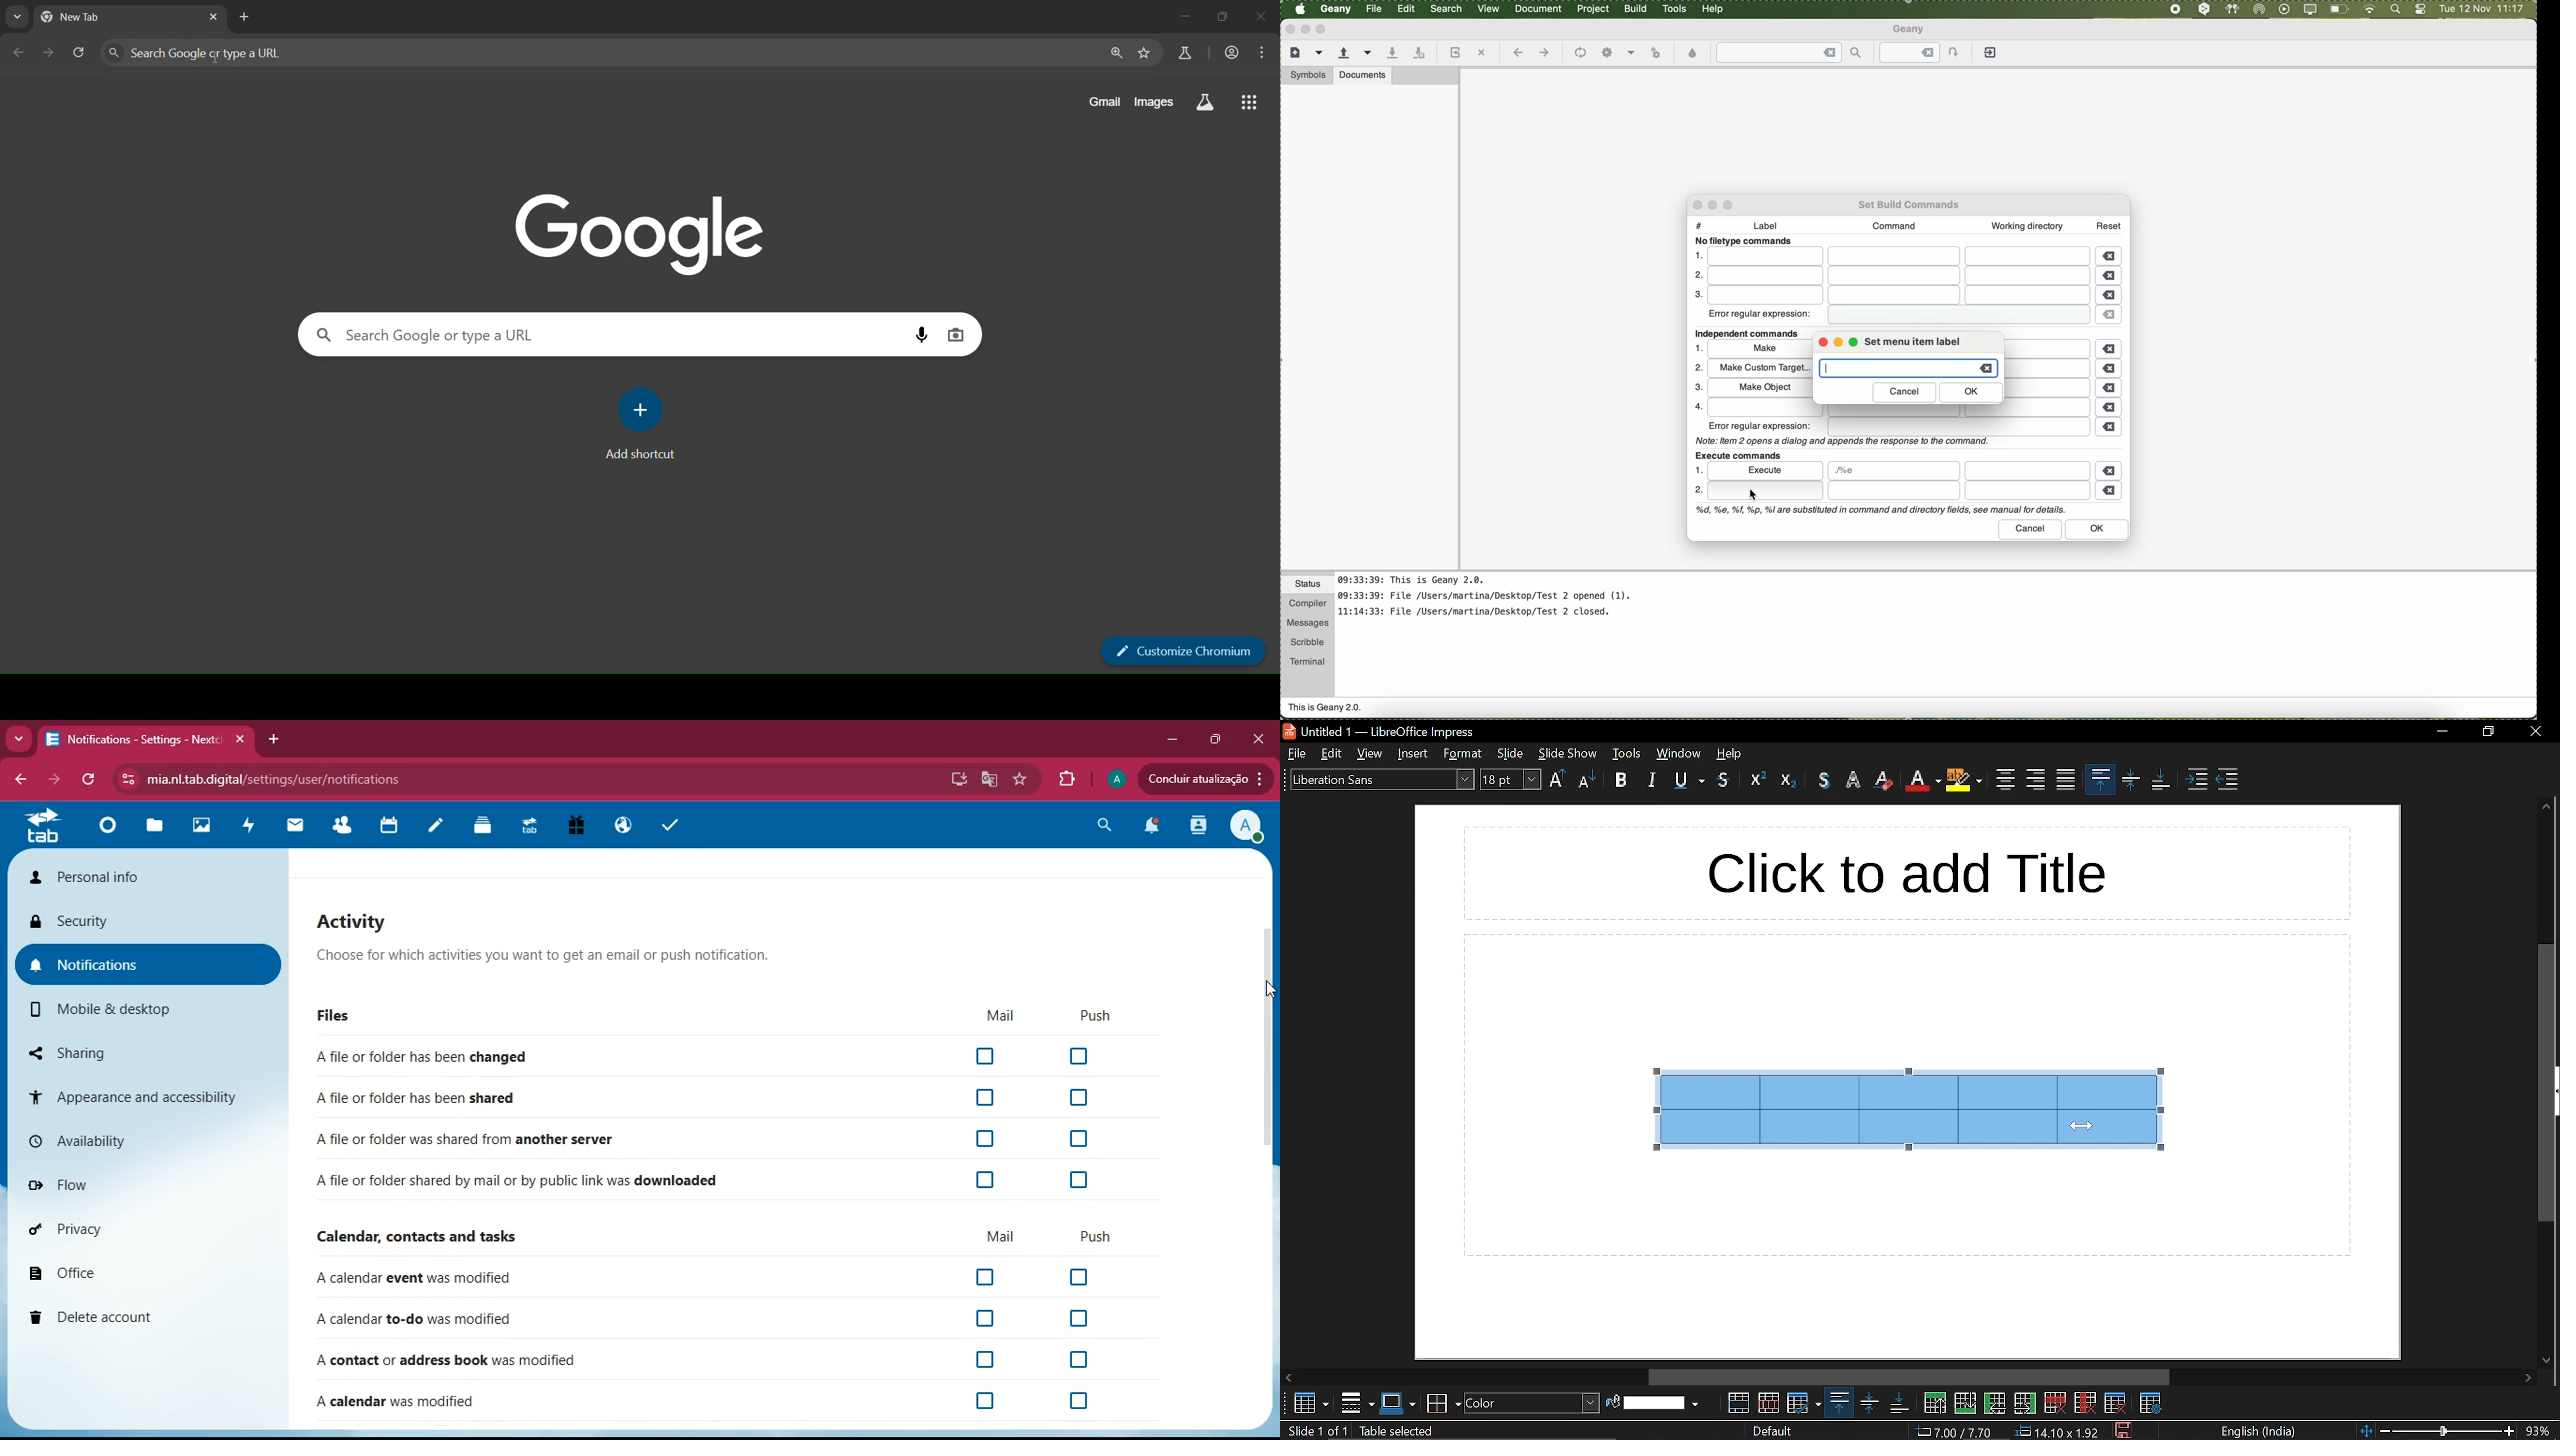 Image resolution: width=2576 pixels, height=1456 pixels. I want to click on edit, so click(1333, 753).